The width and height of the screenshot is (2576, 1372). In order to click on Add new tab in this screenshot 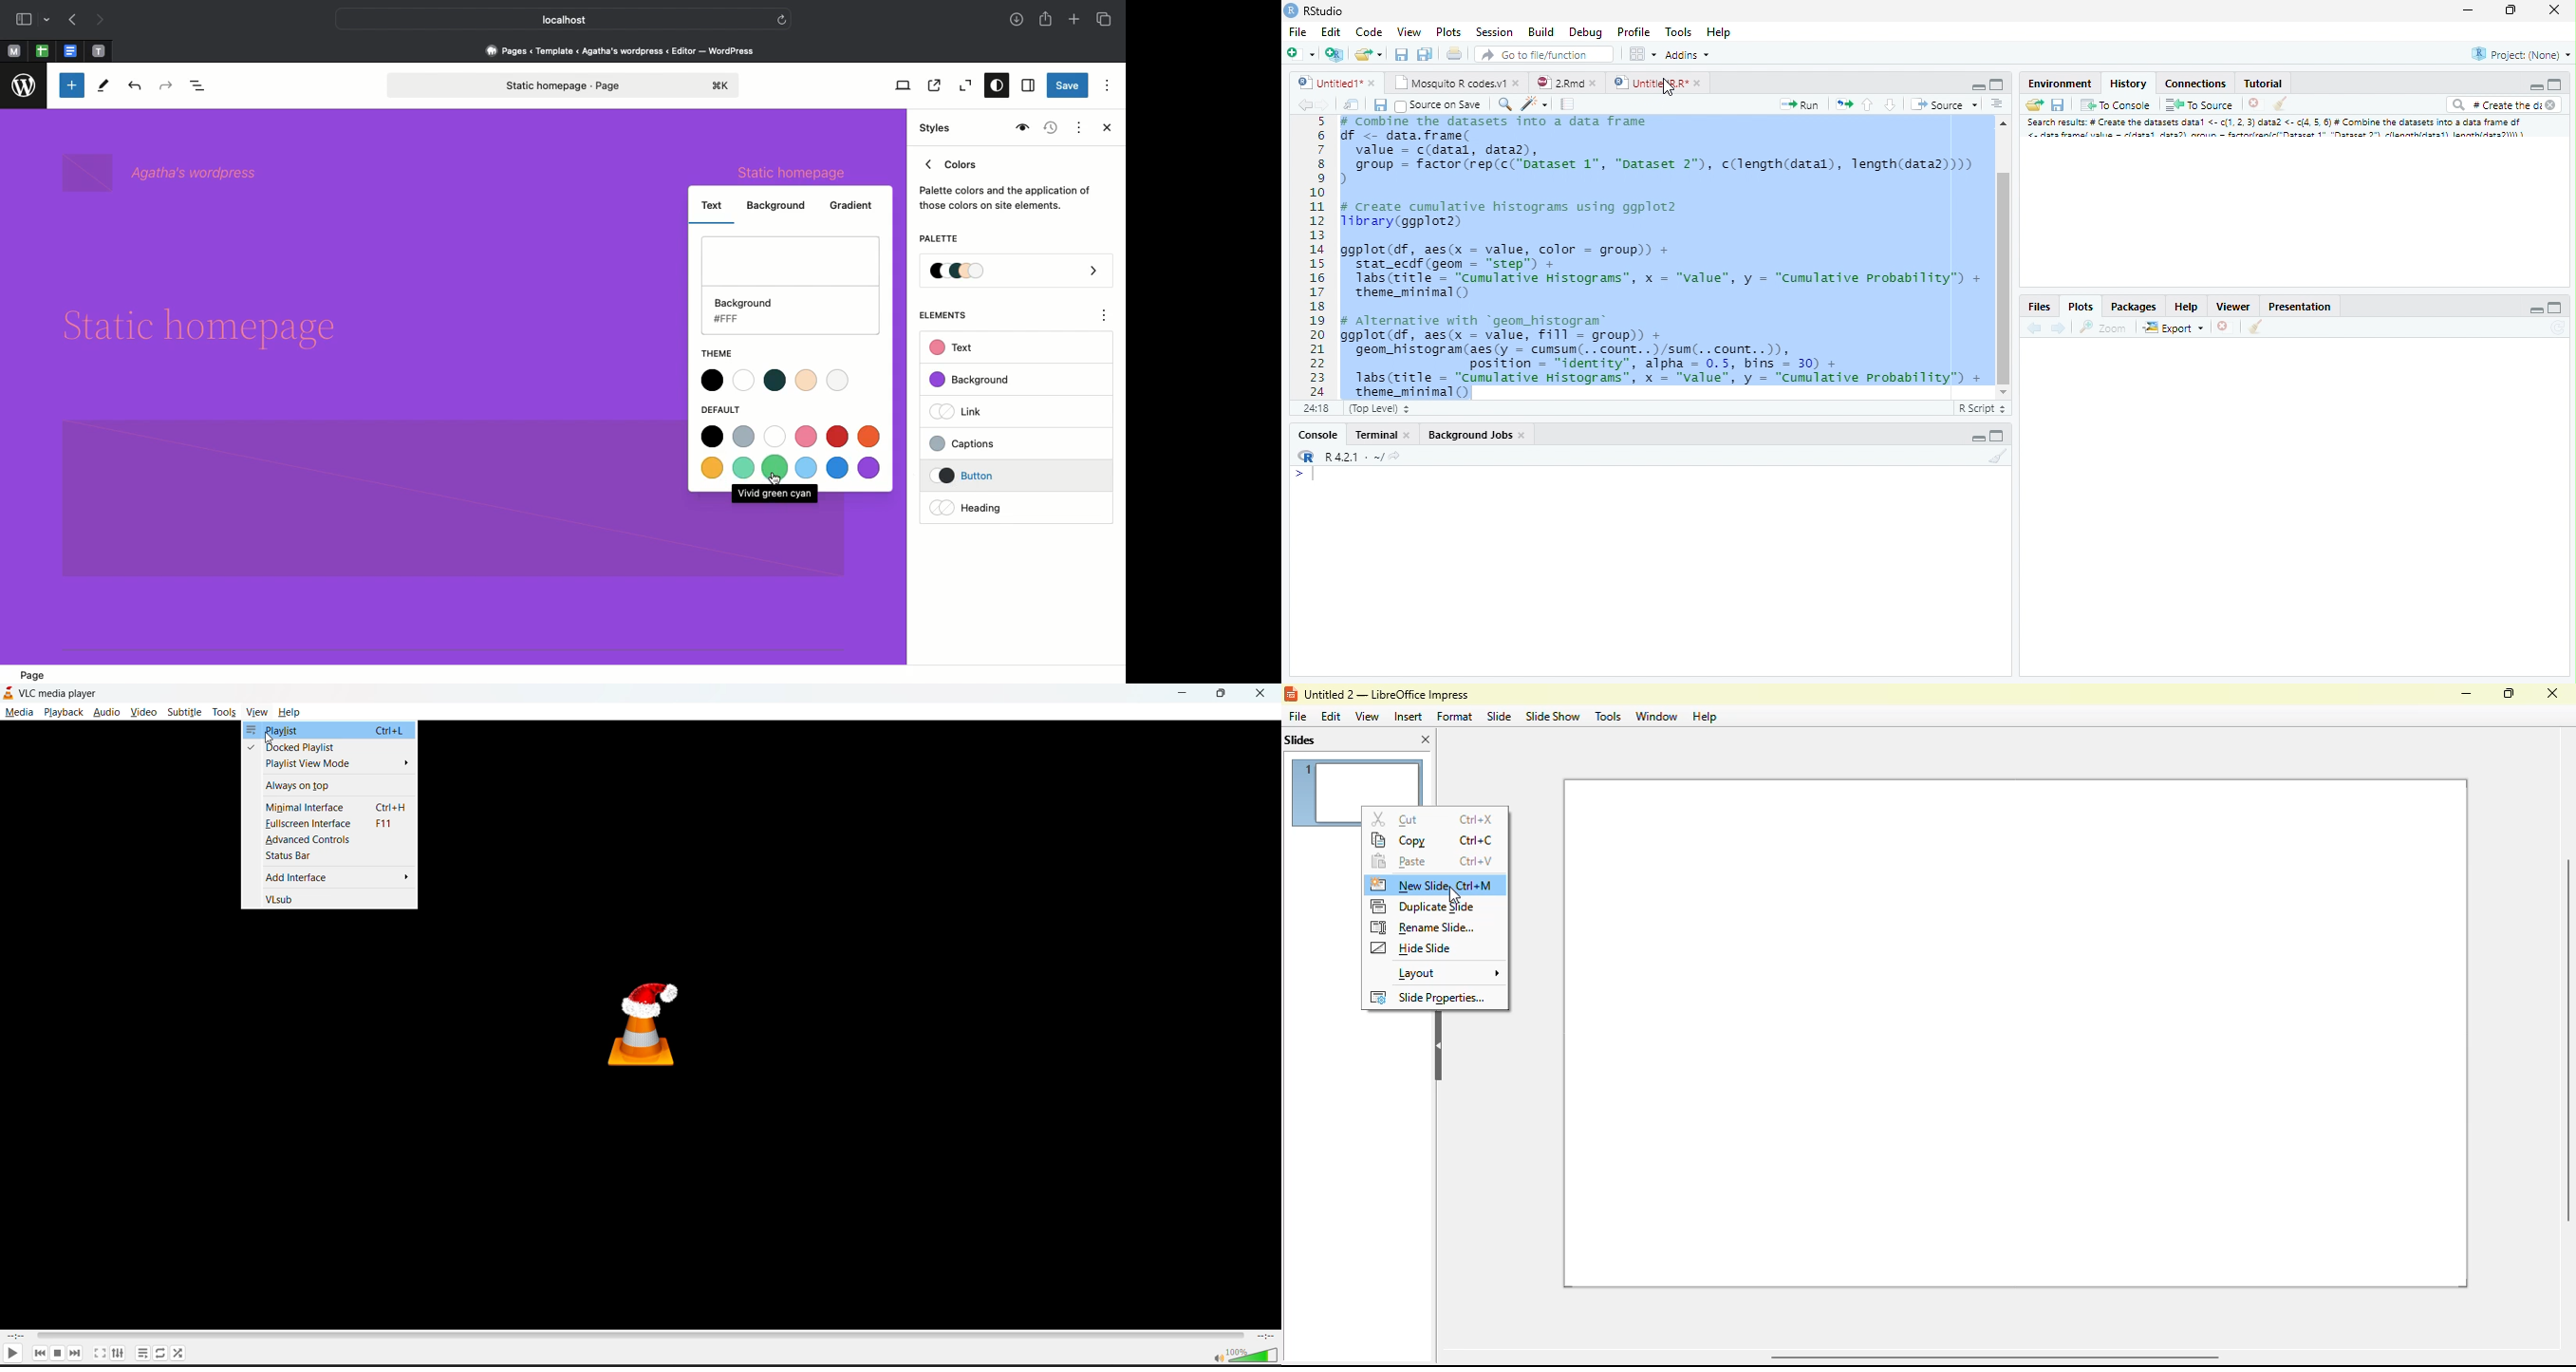, I will do `click(1076, 21)`.